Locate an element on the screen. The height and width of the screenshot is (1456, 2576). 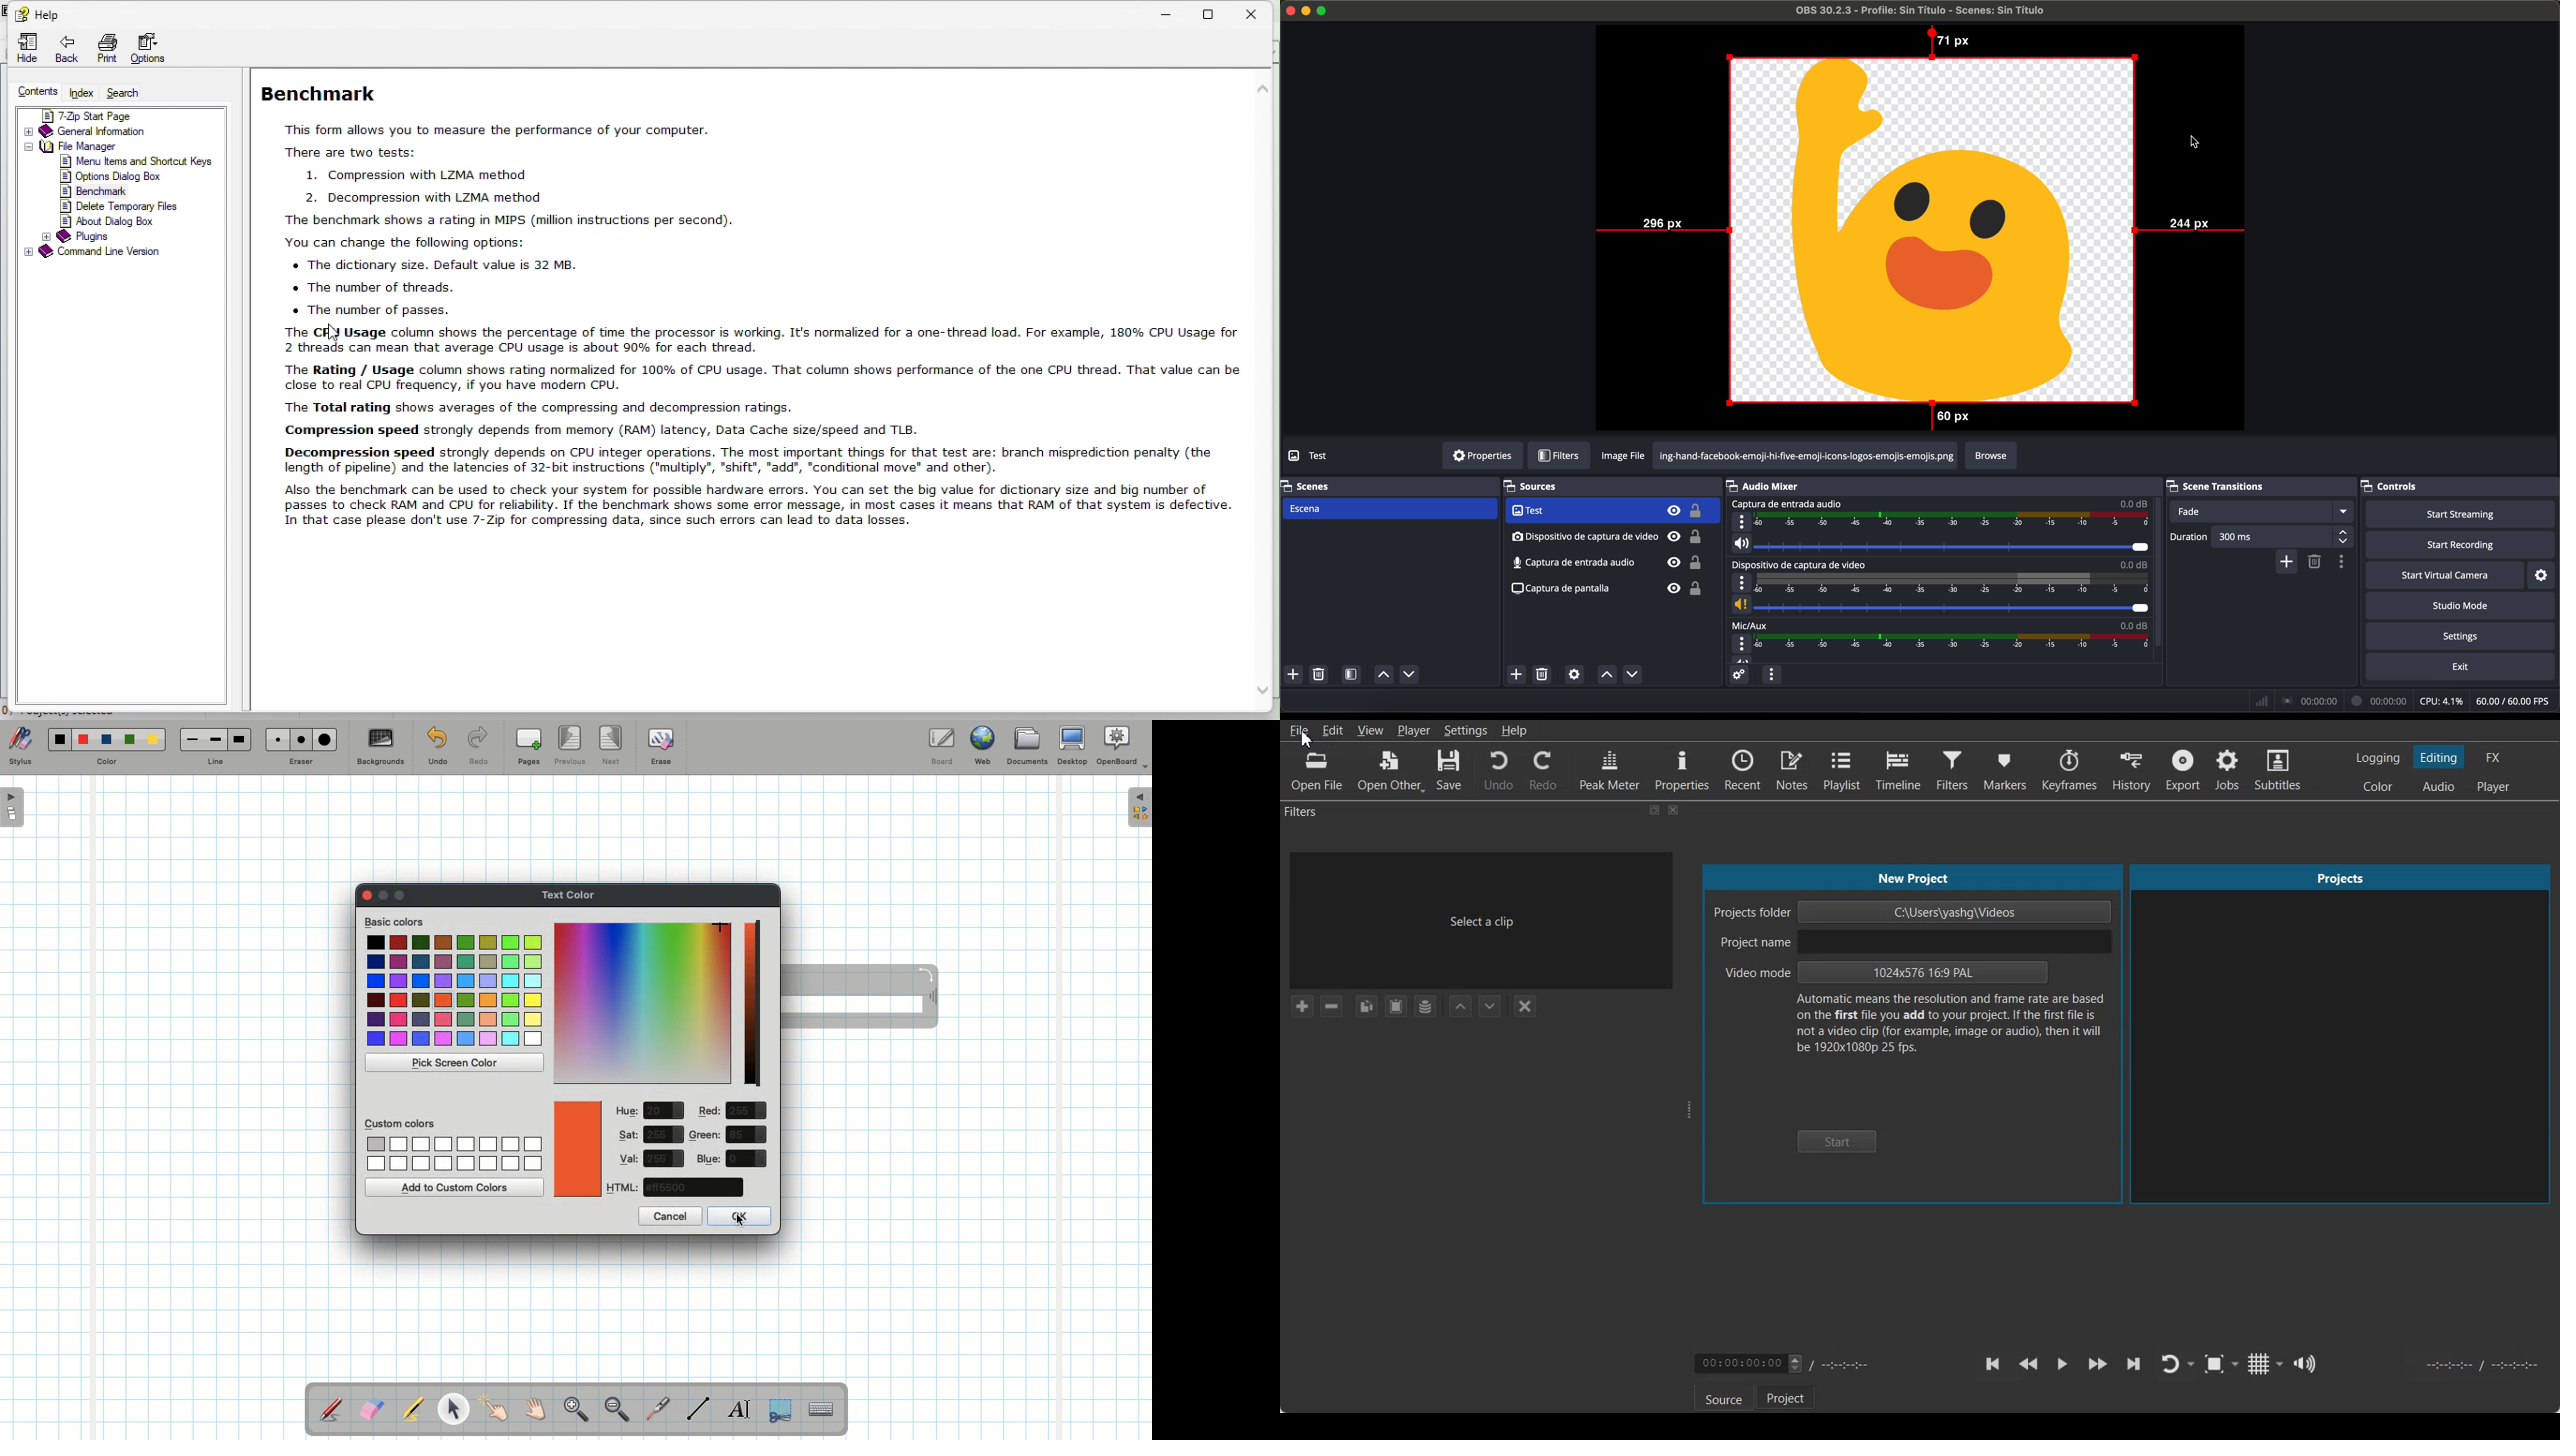
minimize program is located at coordinates (1306, 10).